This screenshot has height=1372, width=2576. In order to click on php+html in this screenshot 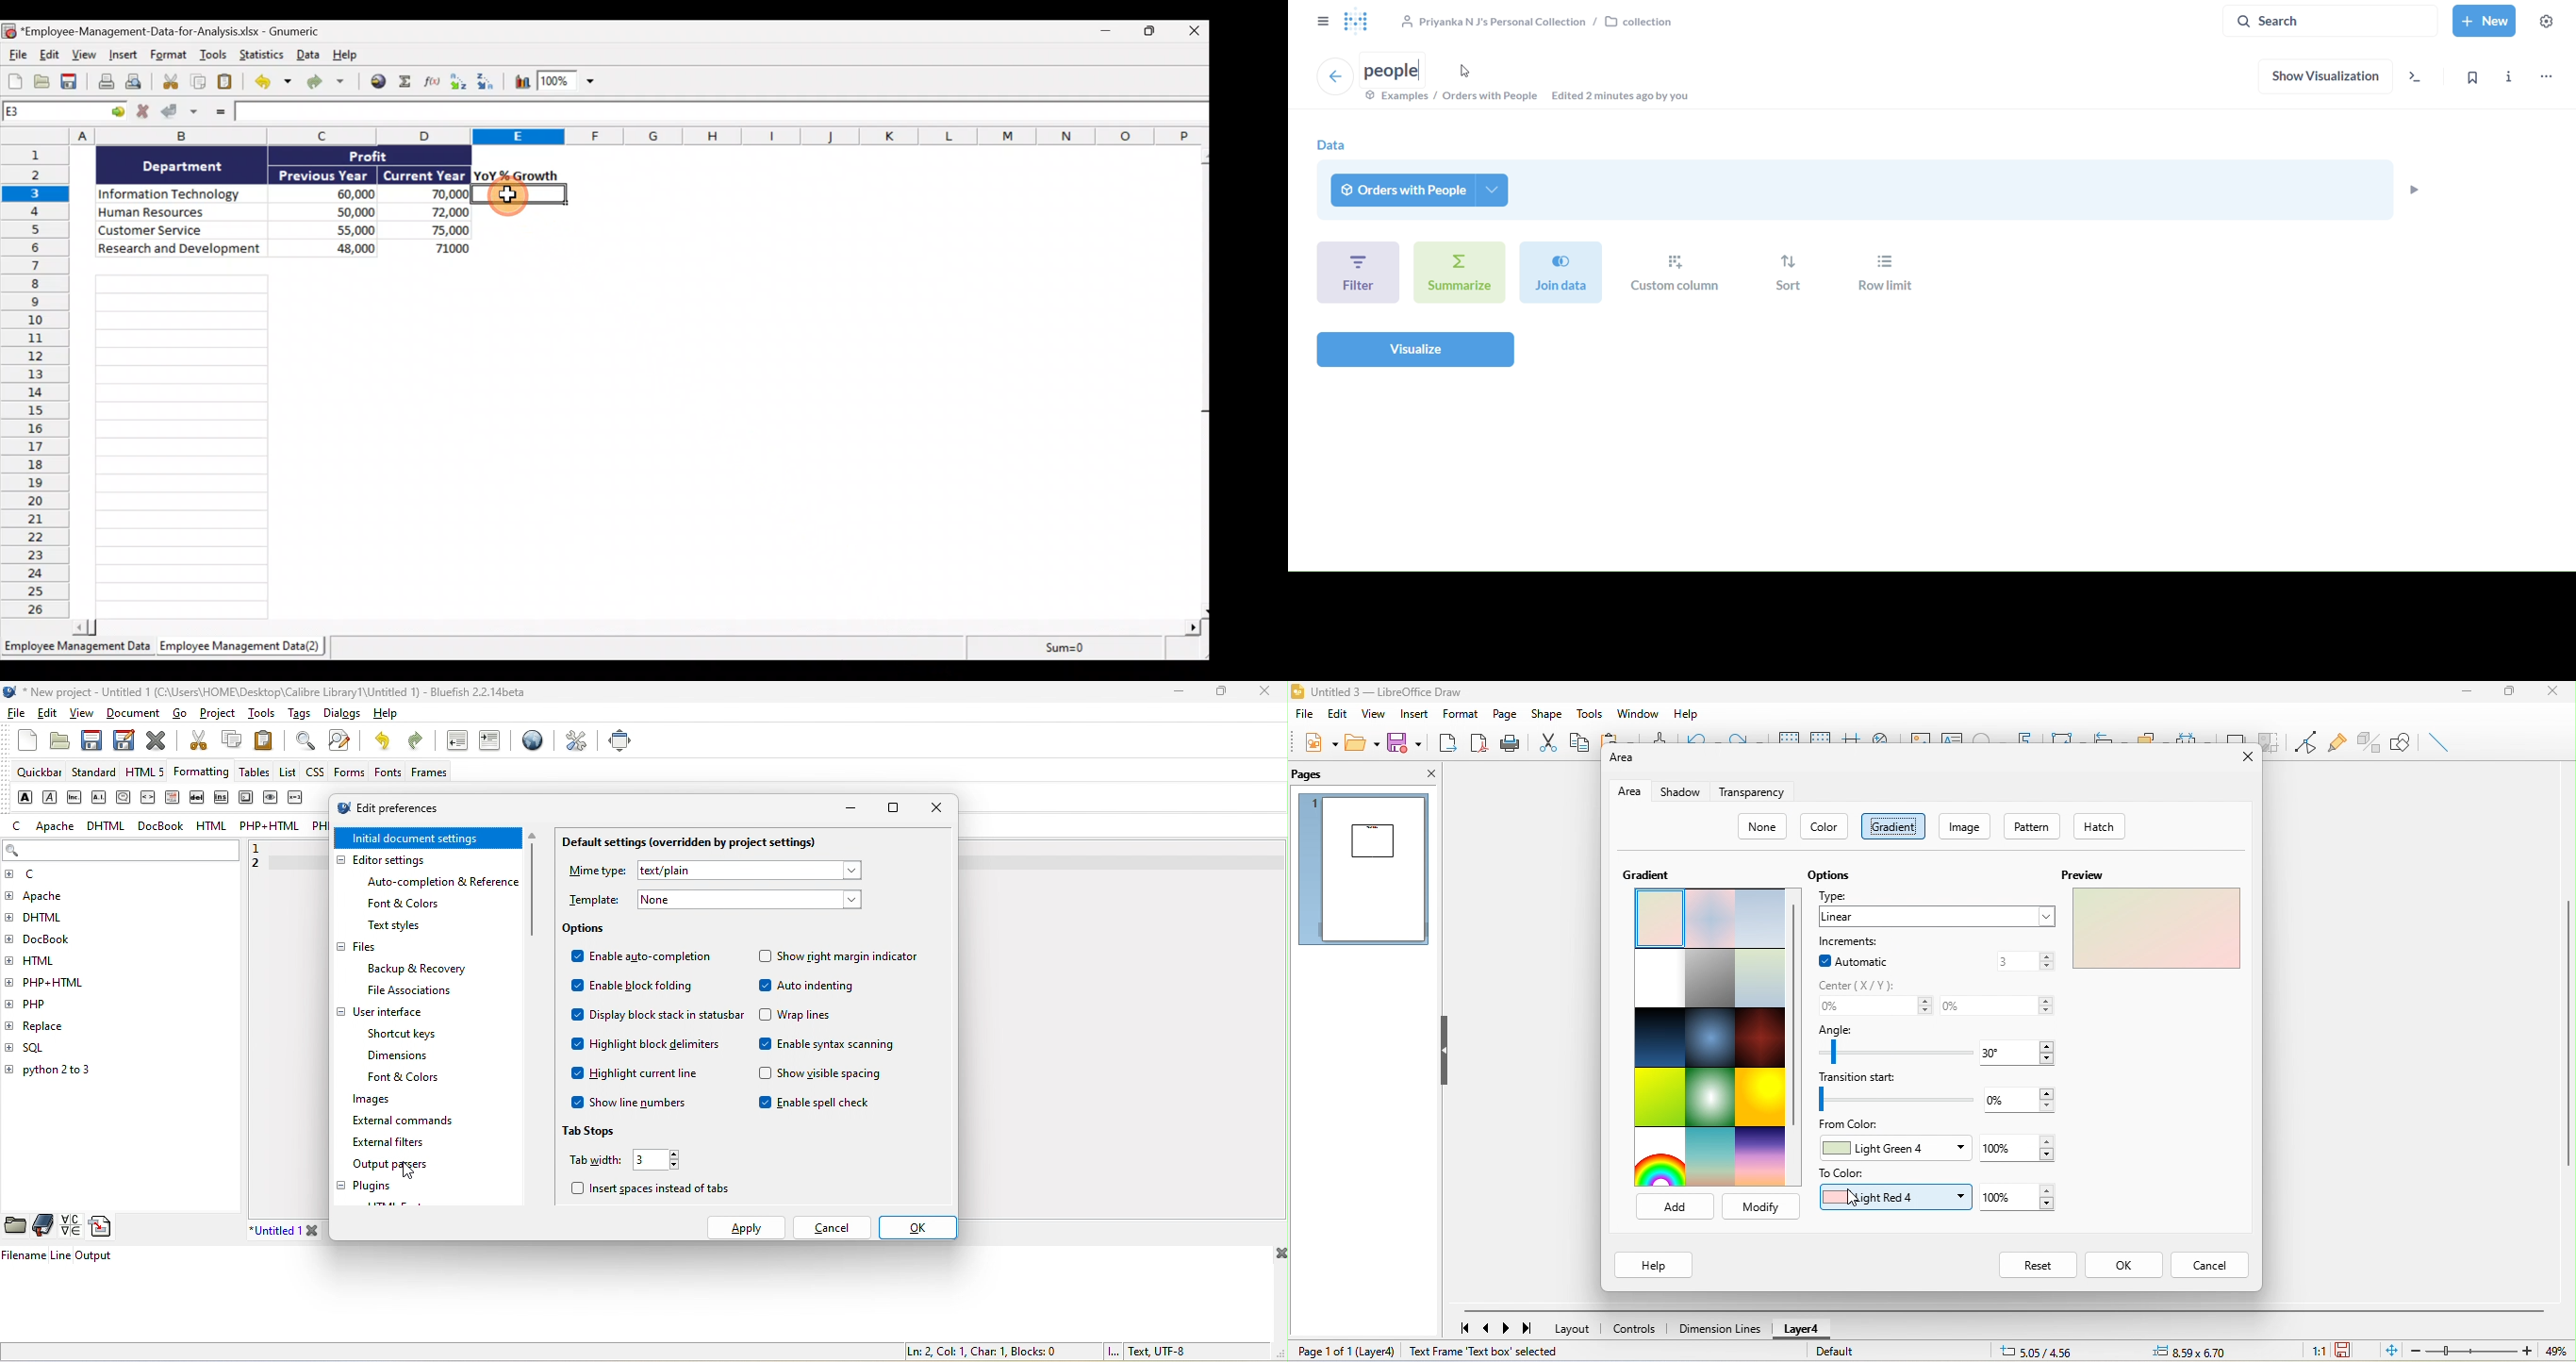, I will do `click(271, 828)`.